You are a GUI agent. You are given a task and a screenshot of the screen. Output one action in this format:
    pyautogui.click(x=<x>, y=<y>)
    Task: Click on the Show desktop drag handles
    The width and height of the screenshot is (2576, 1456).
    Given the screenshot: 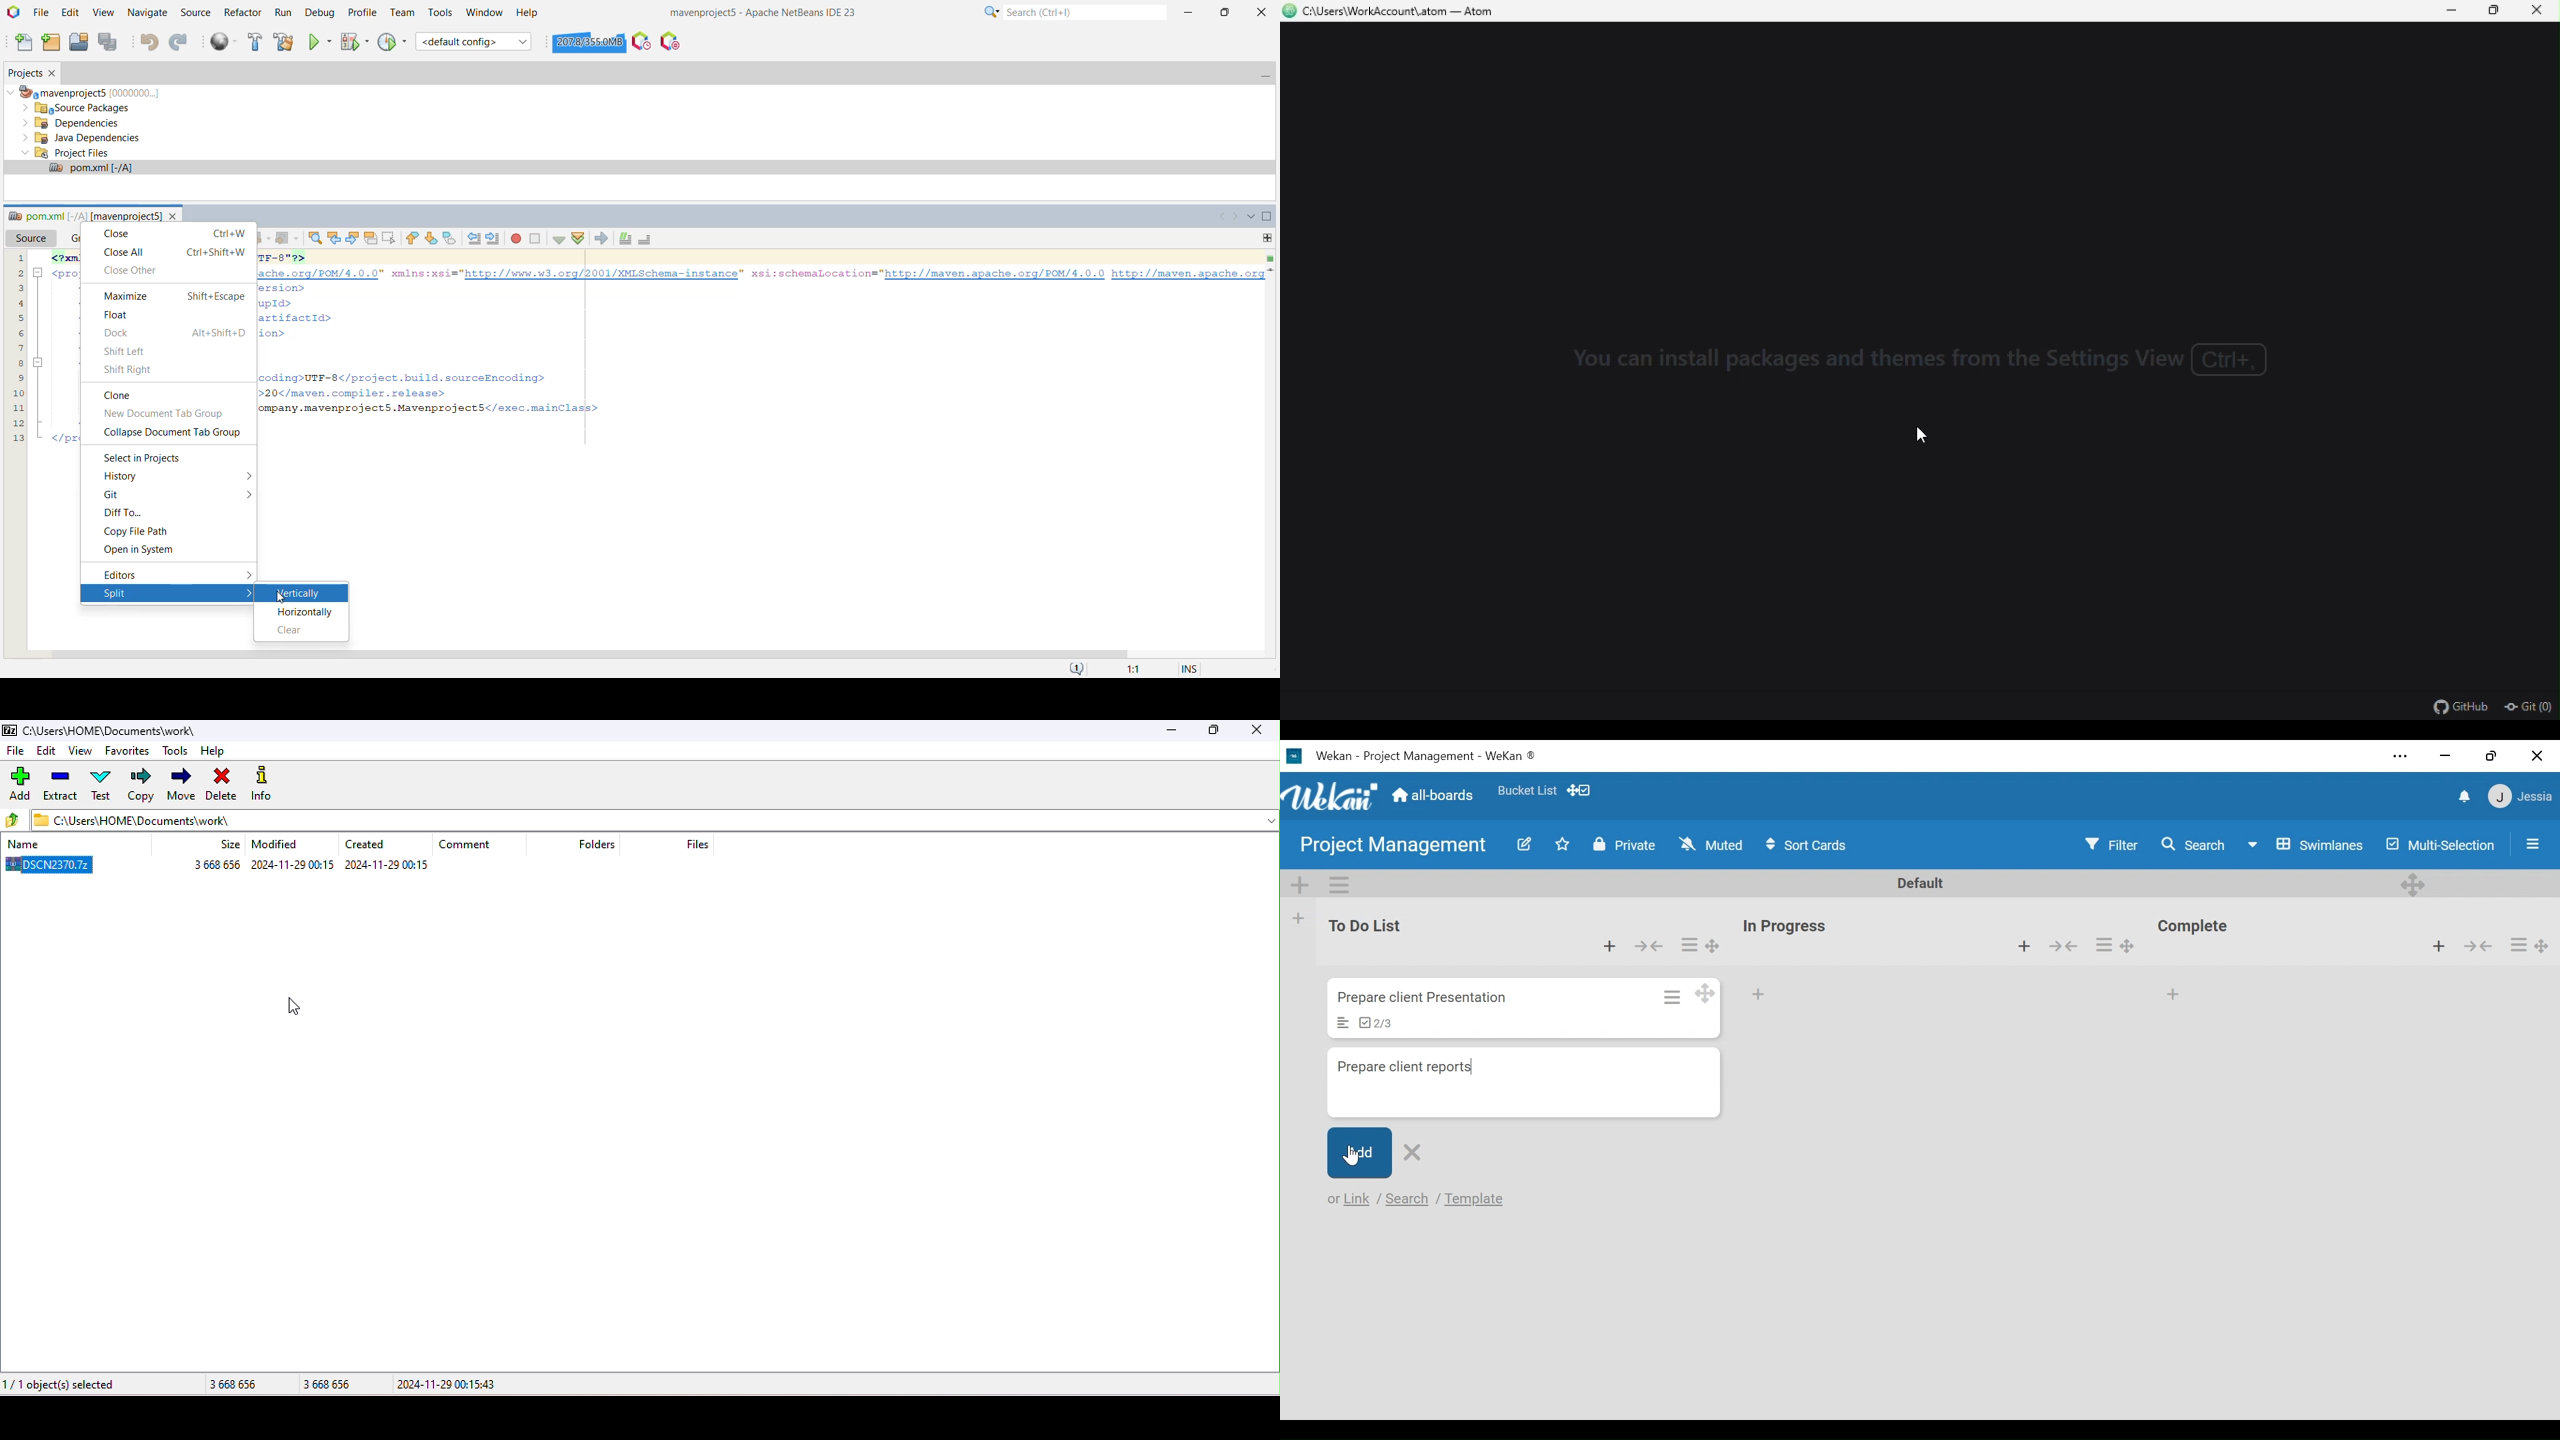 What is the action you would take?
    pyautogui.click(x=1581, y=790)
    